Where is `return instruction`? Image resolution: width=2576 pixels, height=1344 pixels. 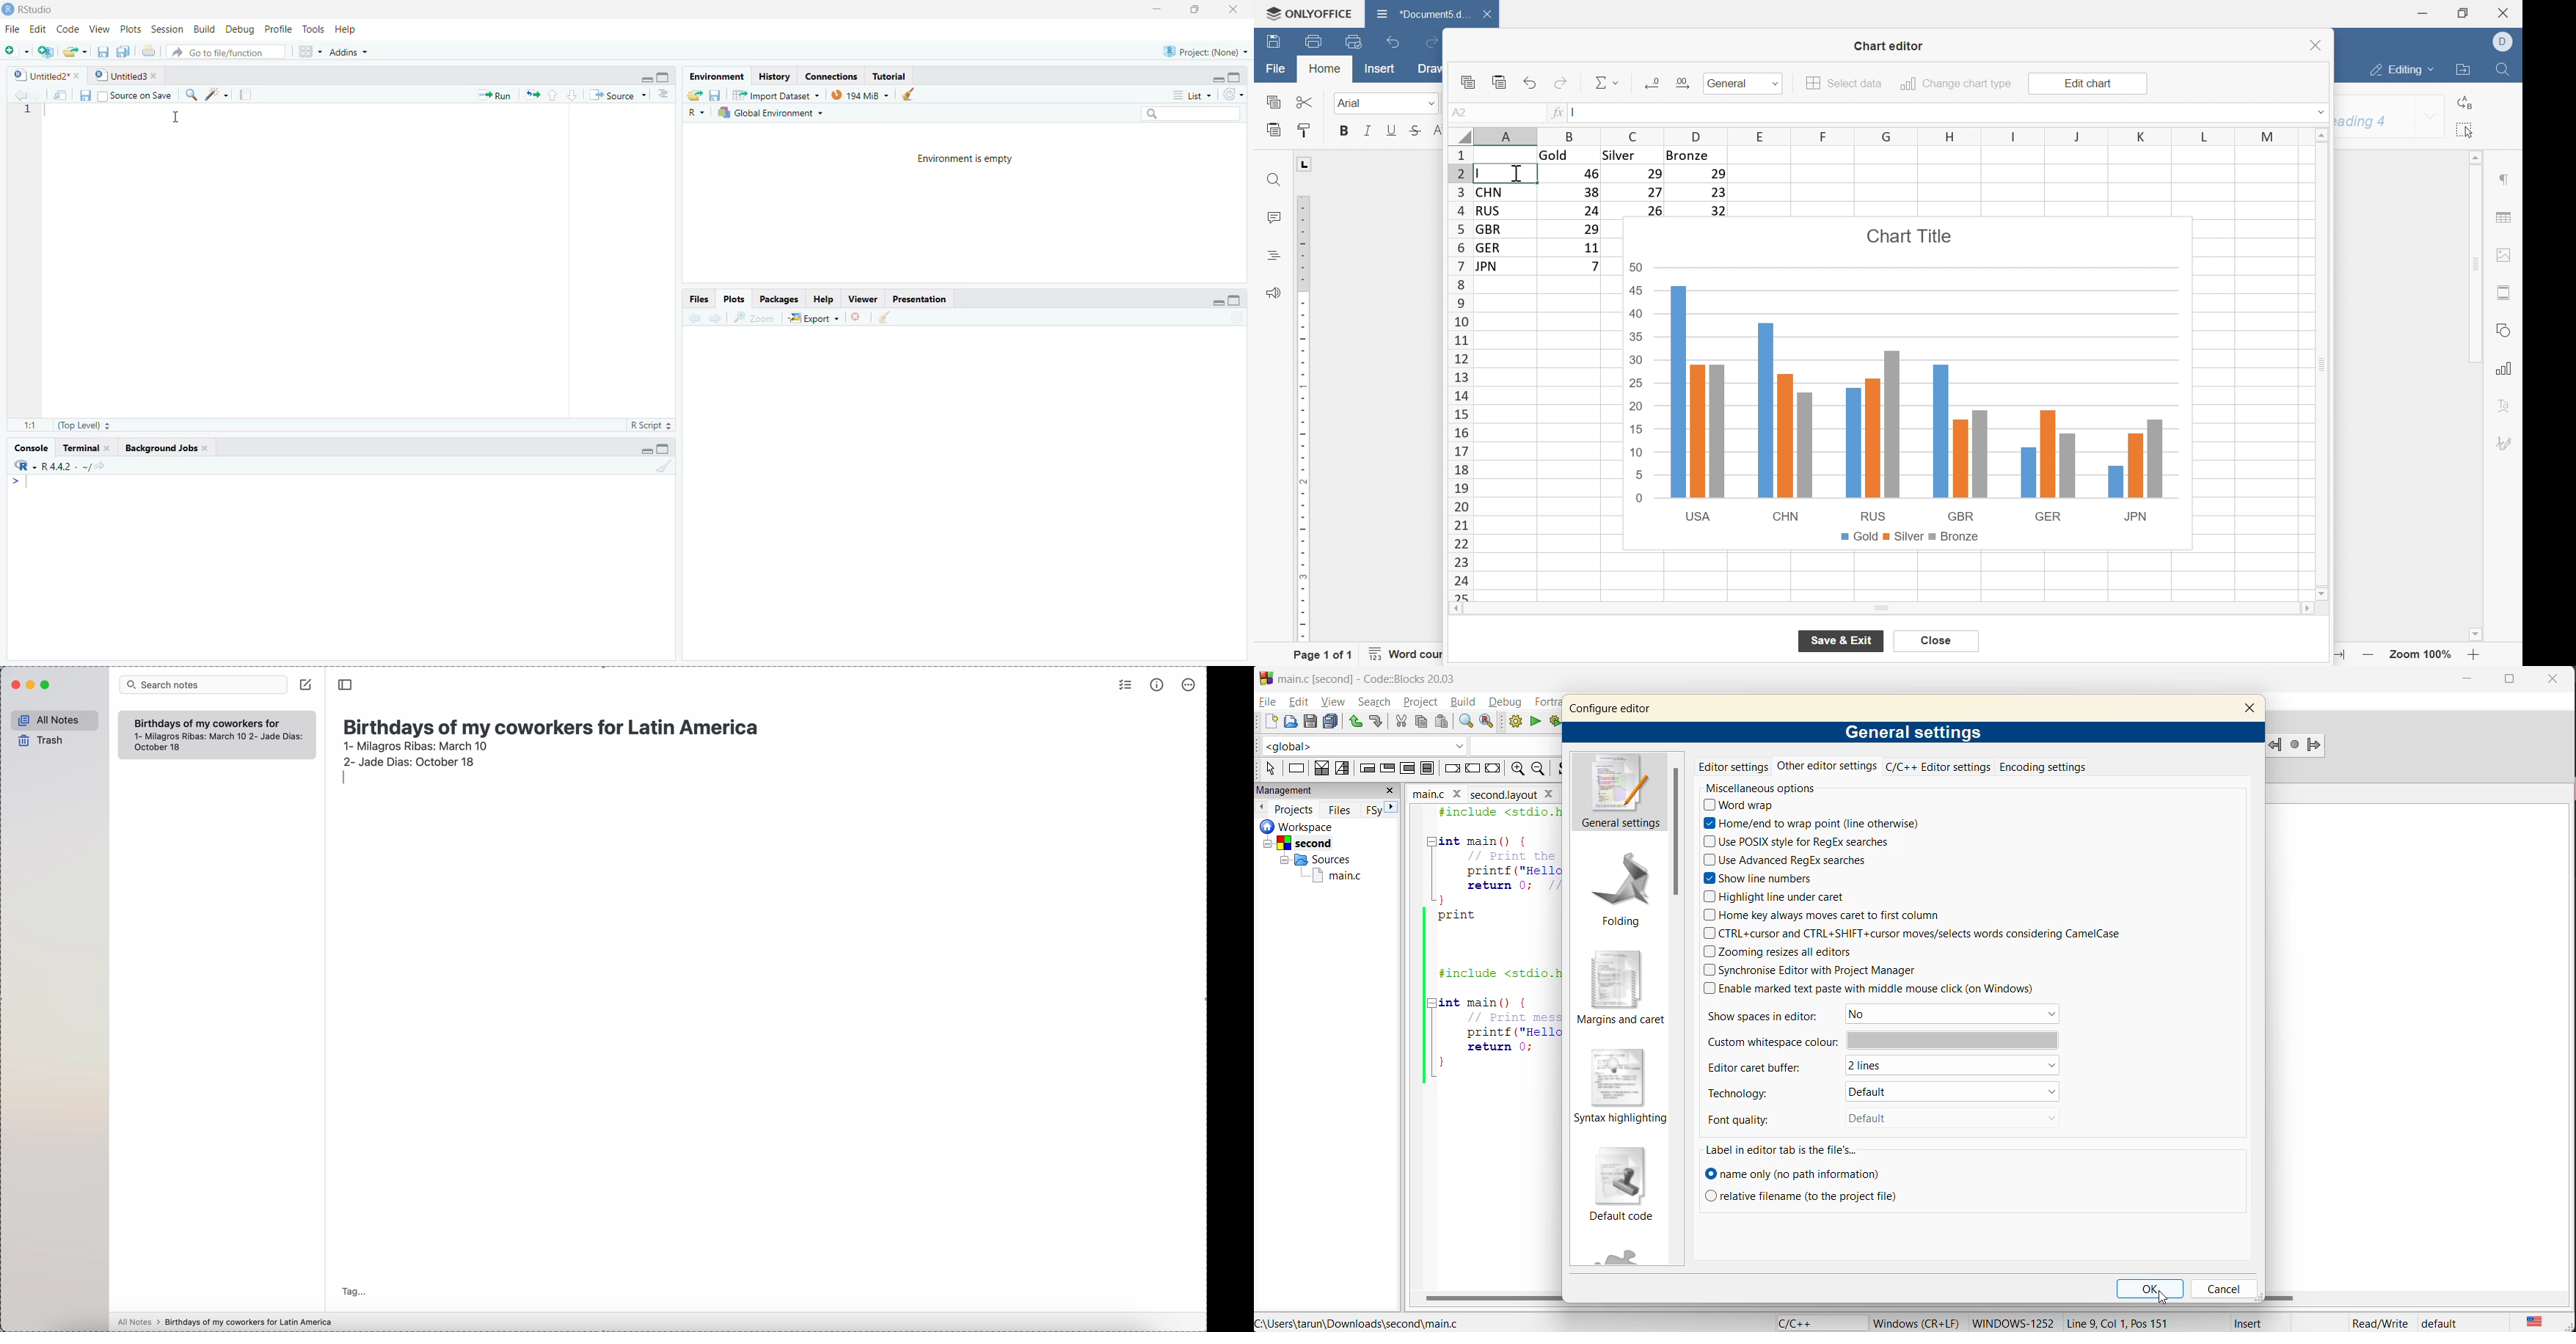
return instruction is located at coordinates (1495, 769).